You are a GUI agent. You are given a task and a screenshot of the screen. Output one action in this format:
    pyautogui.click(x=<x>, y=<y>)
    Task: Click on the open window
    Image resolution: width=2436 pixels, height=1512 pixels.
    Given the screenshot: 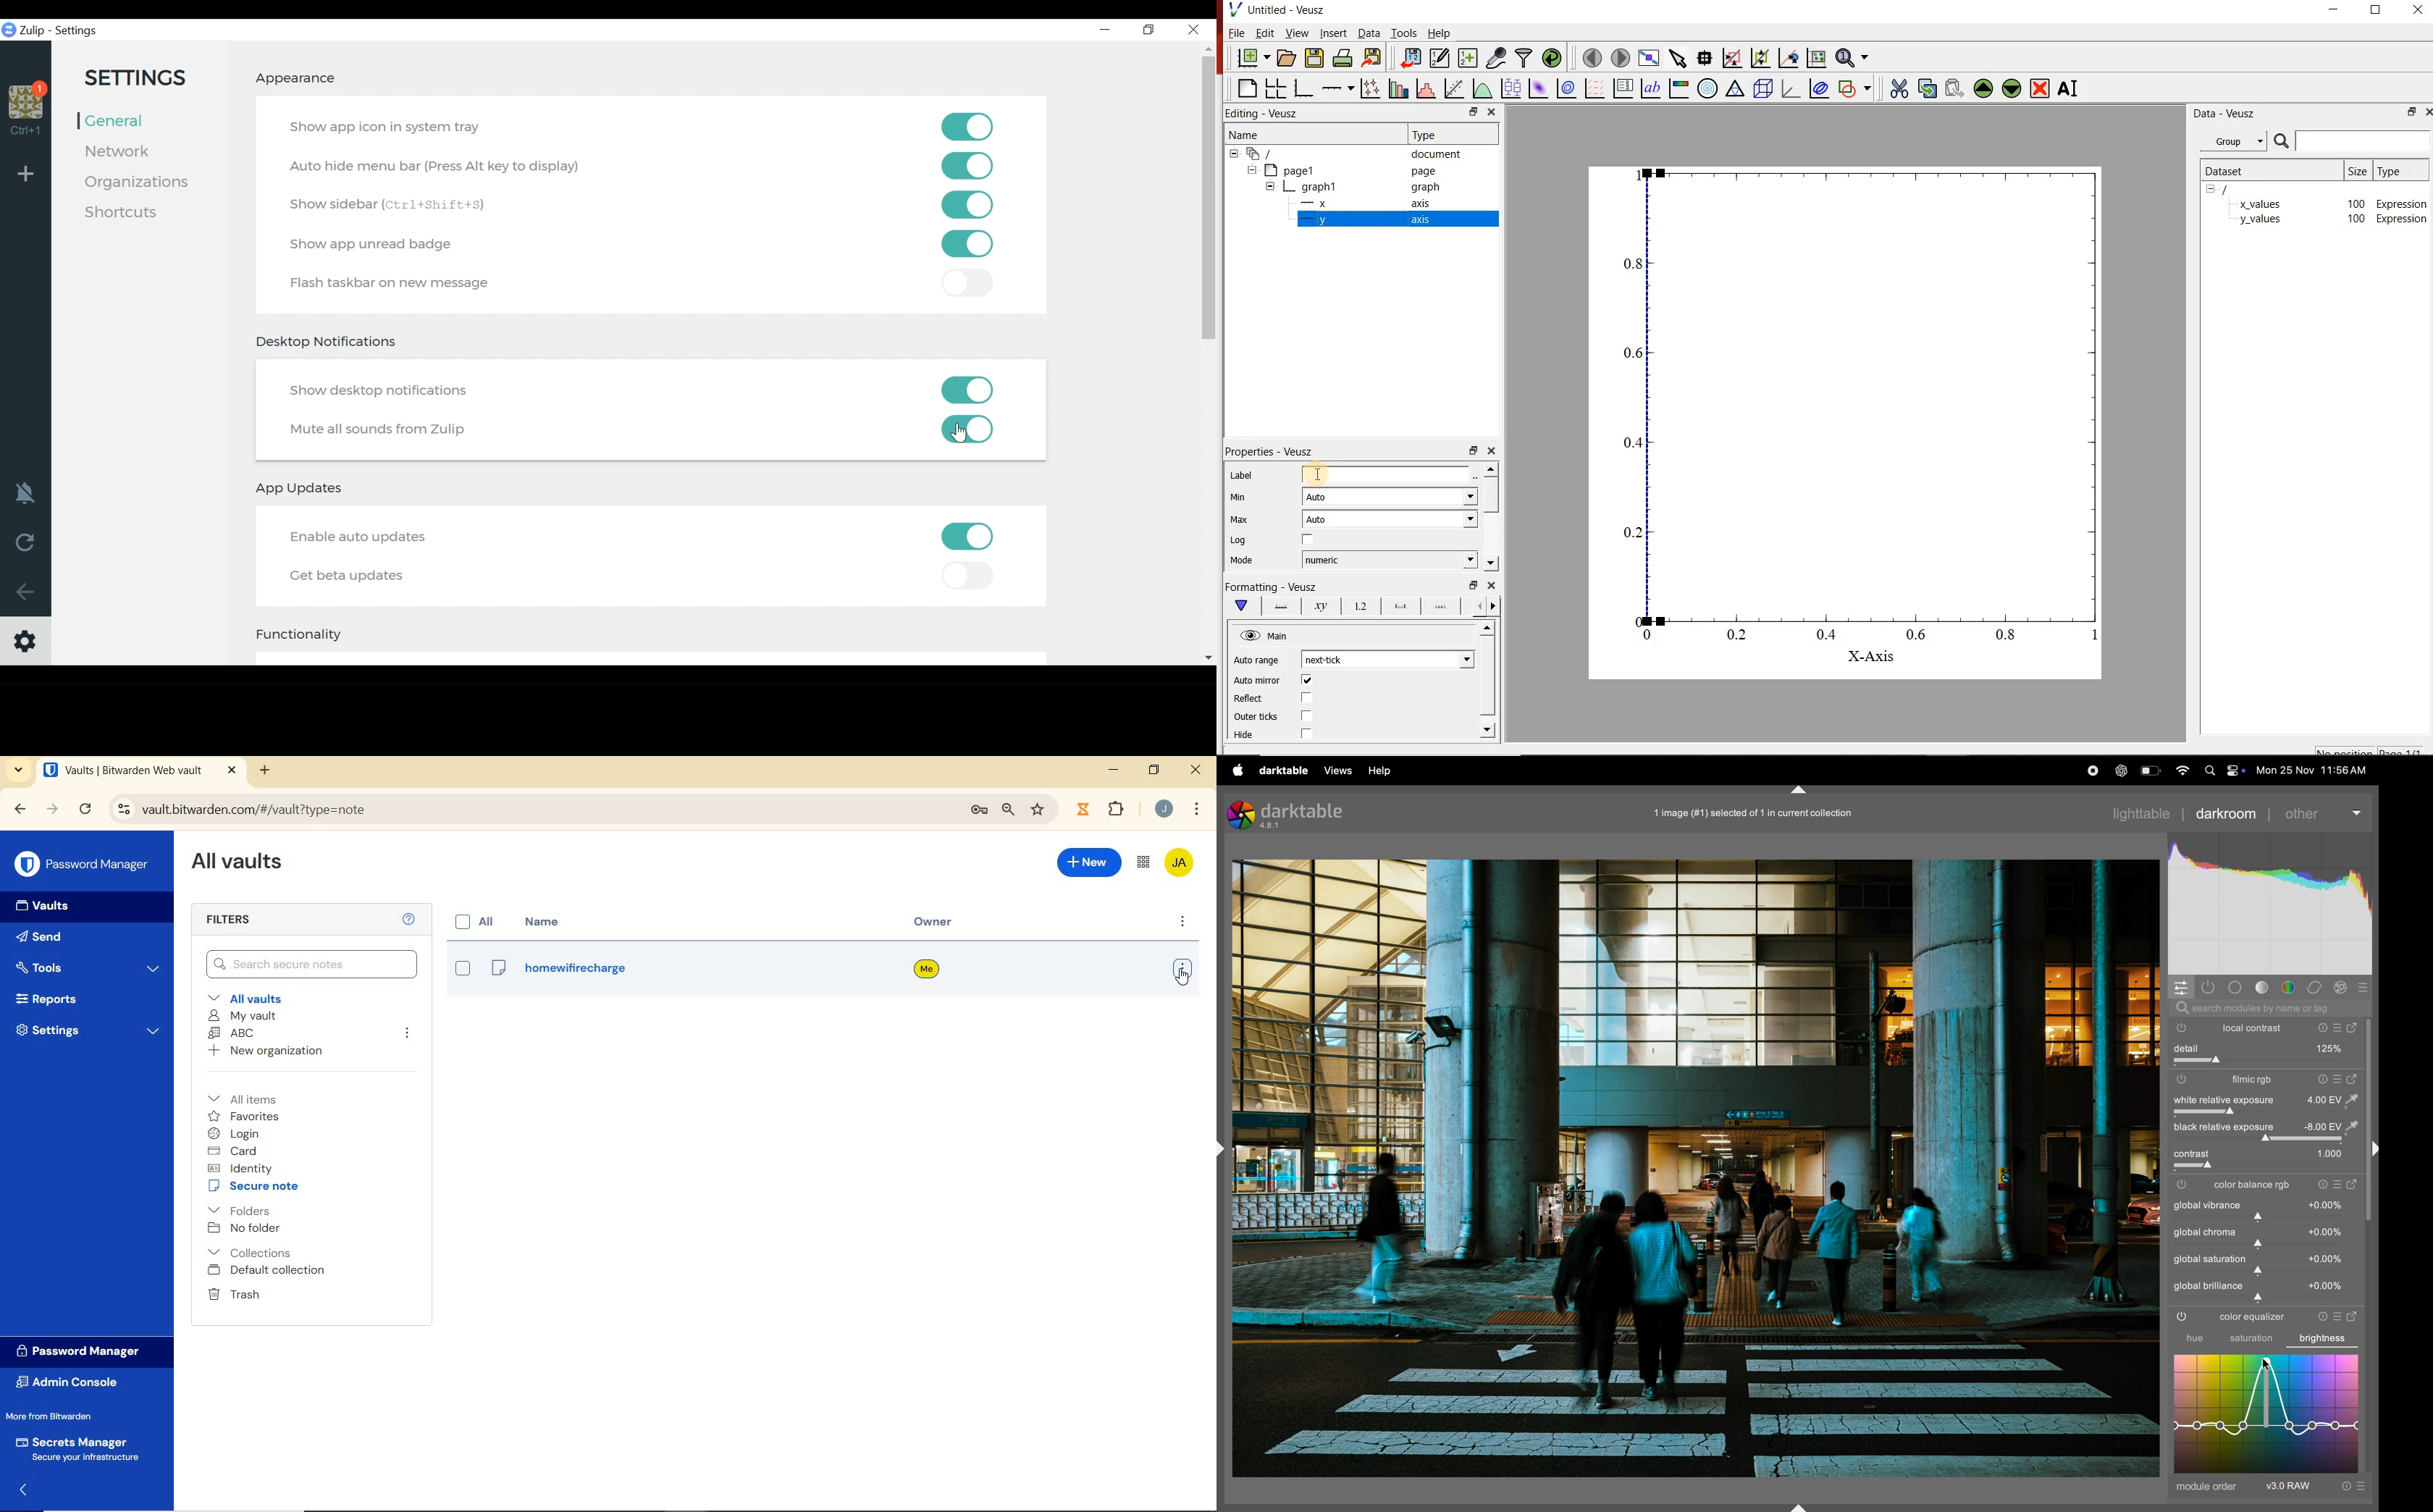 What is the action you would take?
    pyautogui.click(x=2354, y=1185)
    